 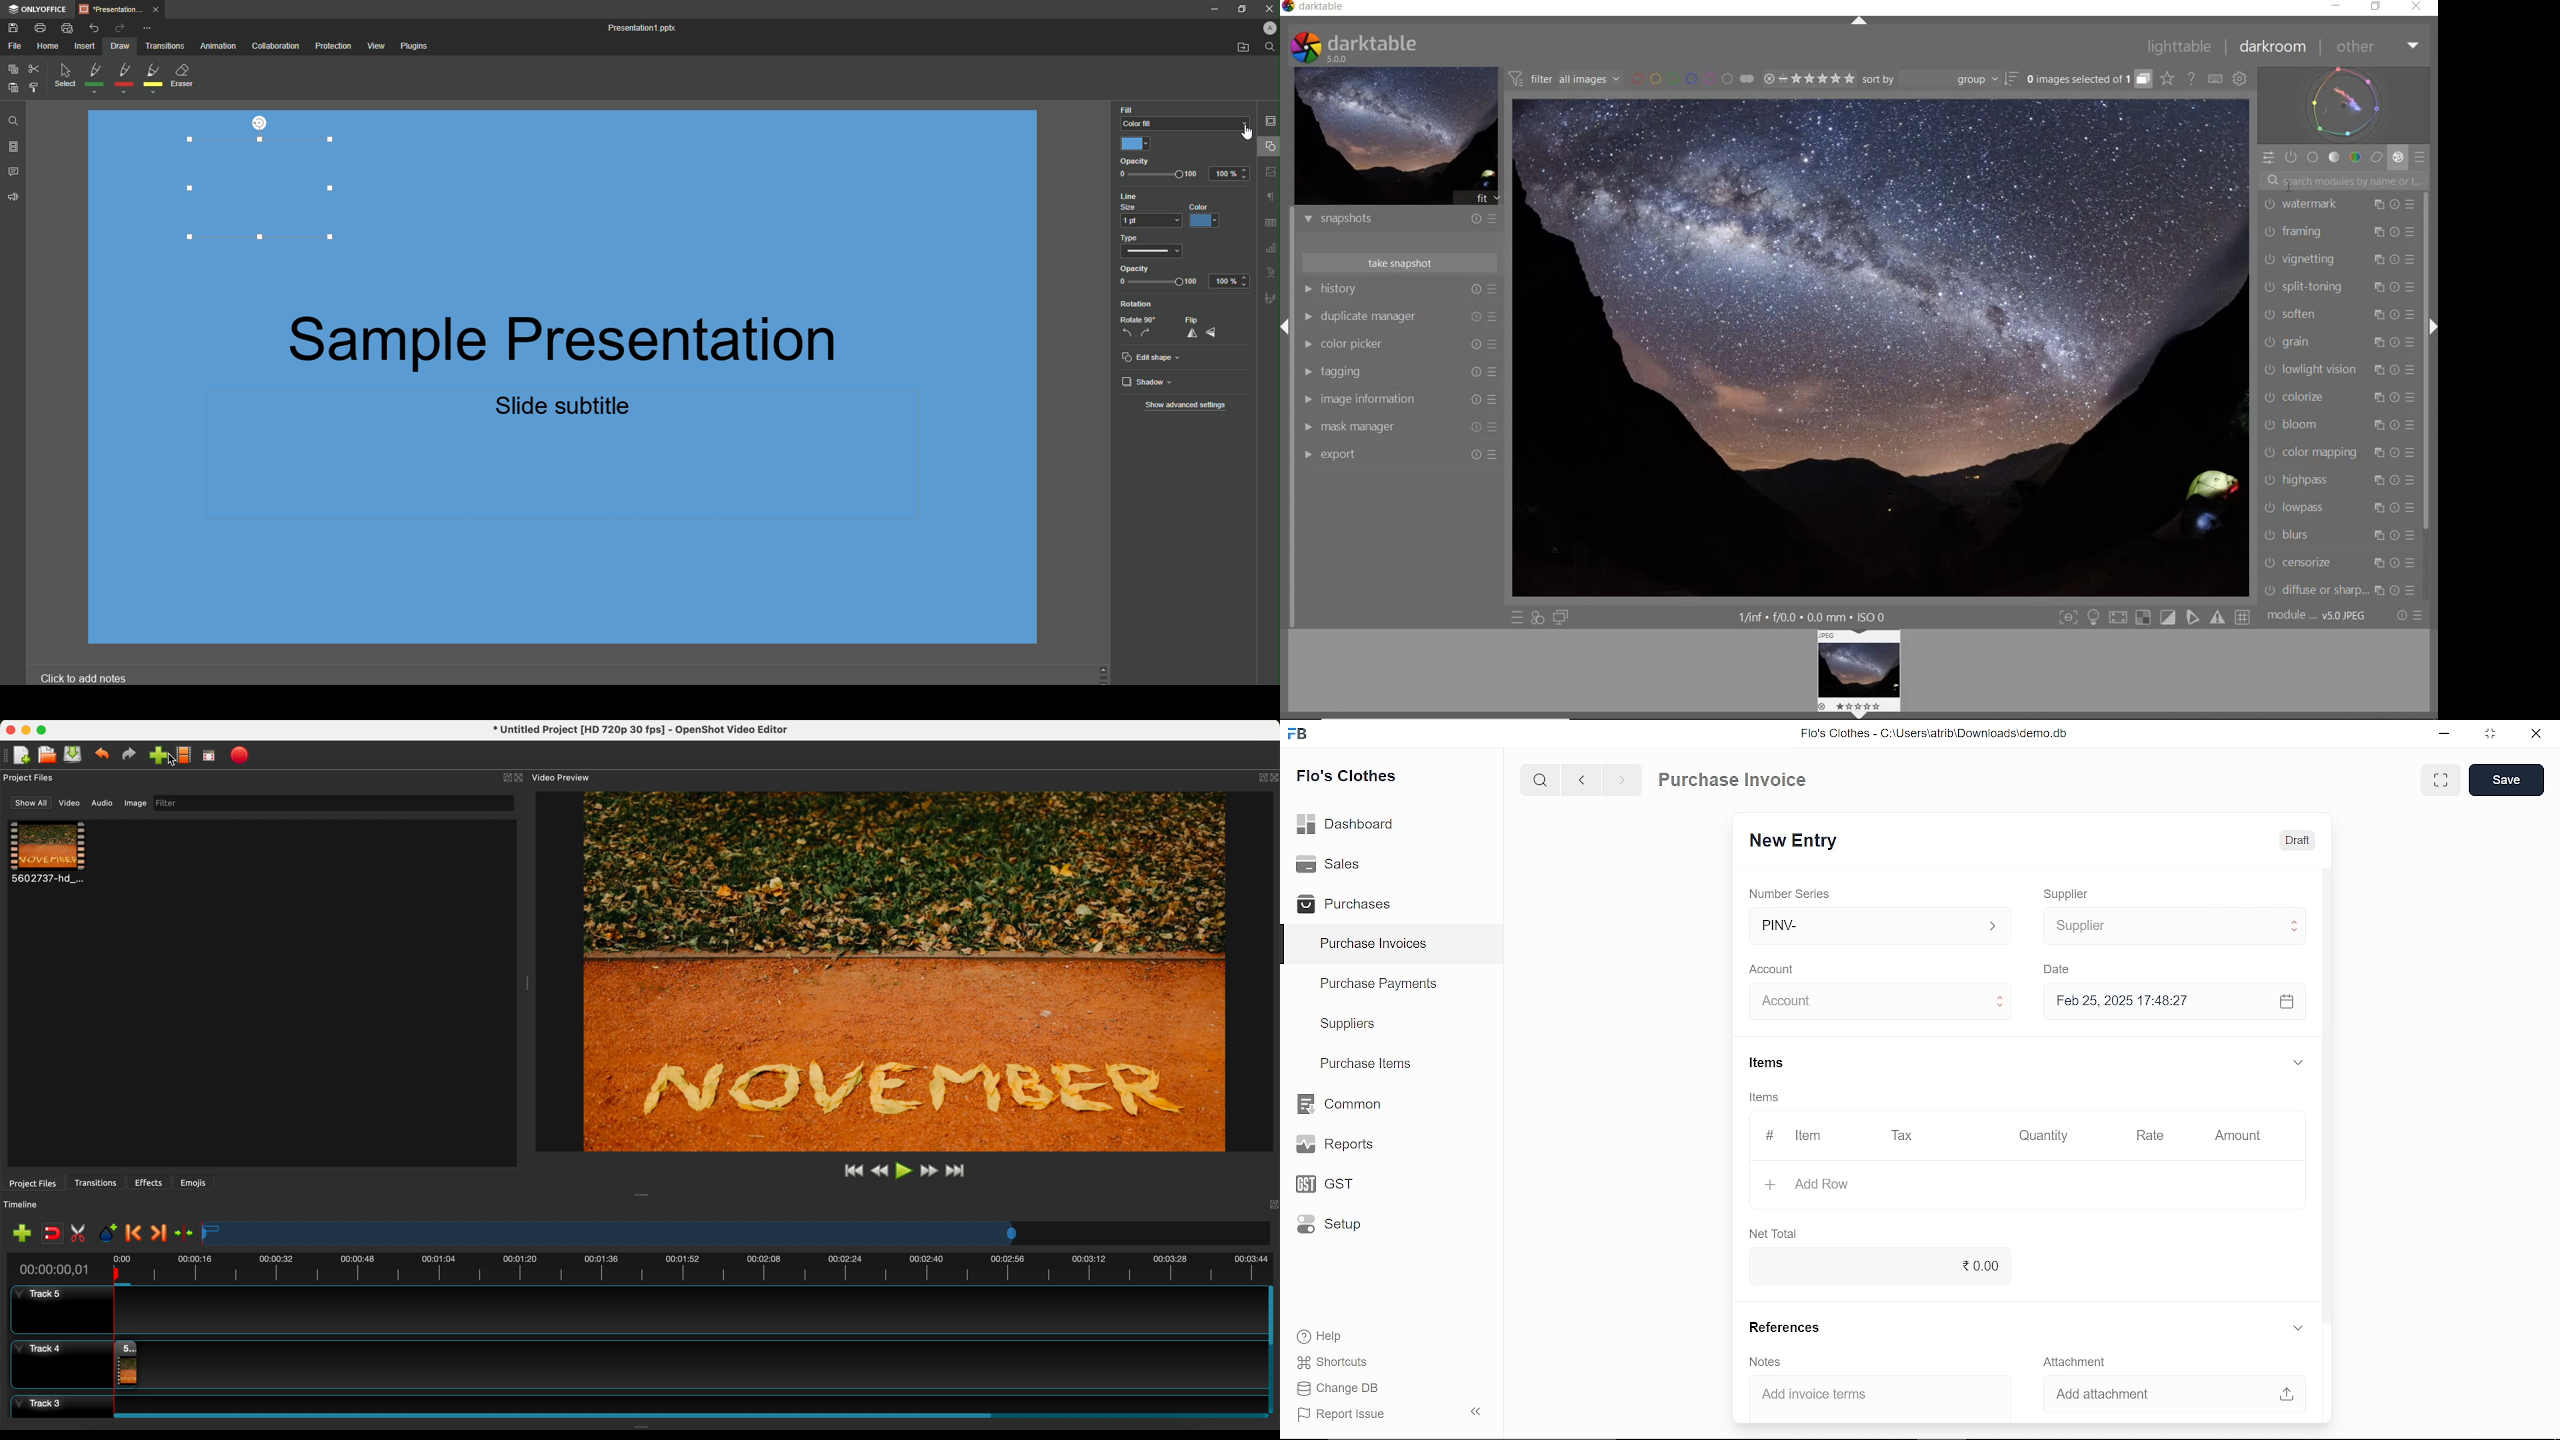 What do you see at coordinates (1269, 47) in the screenshot?
I see `Find` at bounding box center [1269, 47].